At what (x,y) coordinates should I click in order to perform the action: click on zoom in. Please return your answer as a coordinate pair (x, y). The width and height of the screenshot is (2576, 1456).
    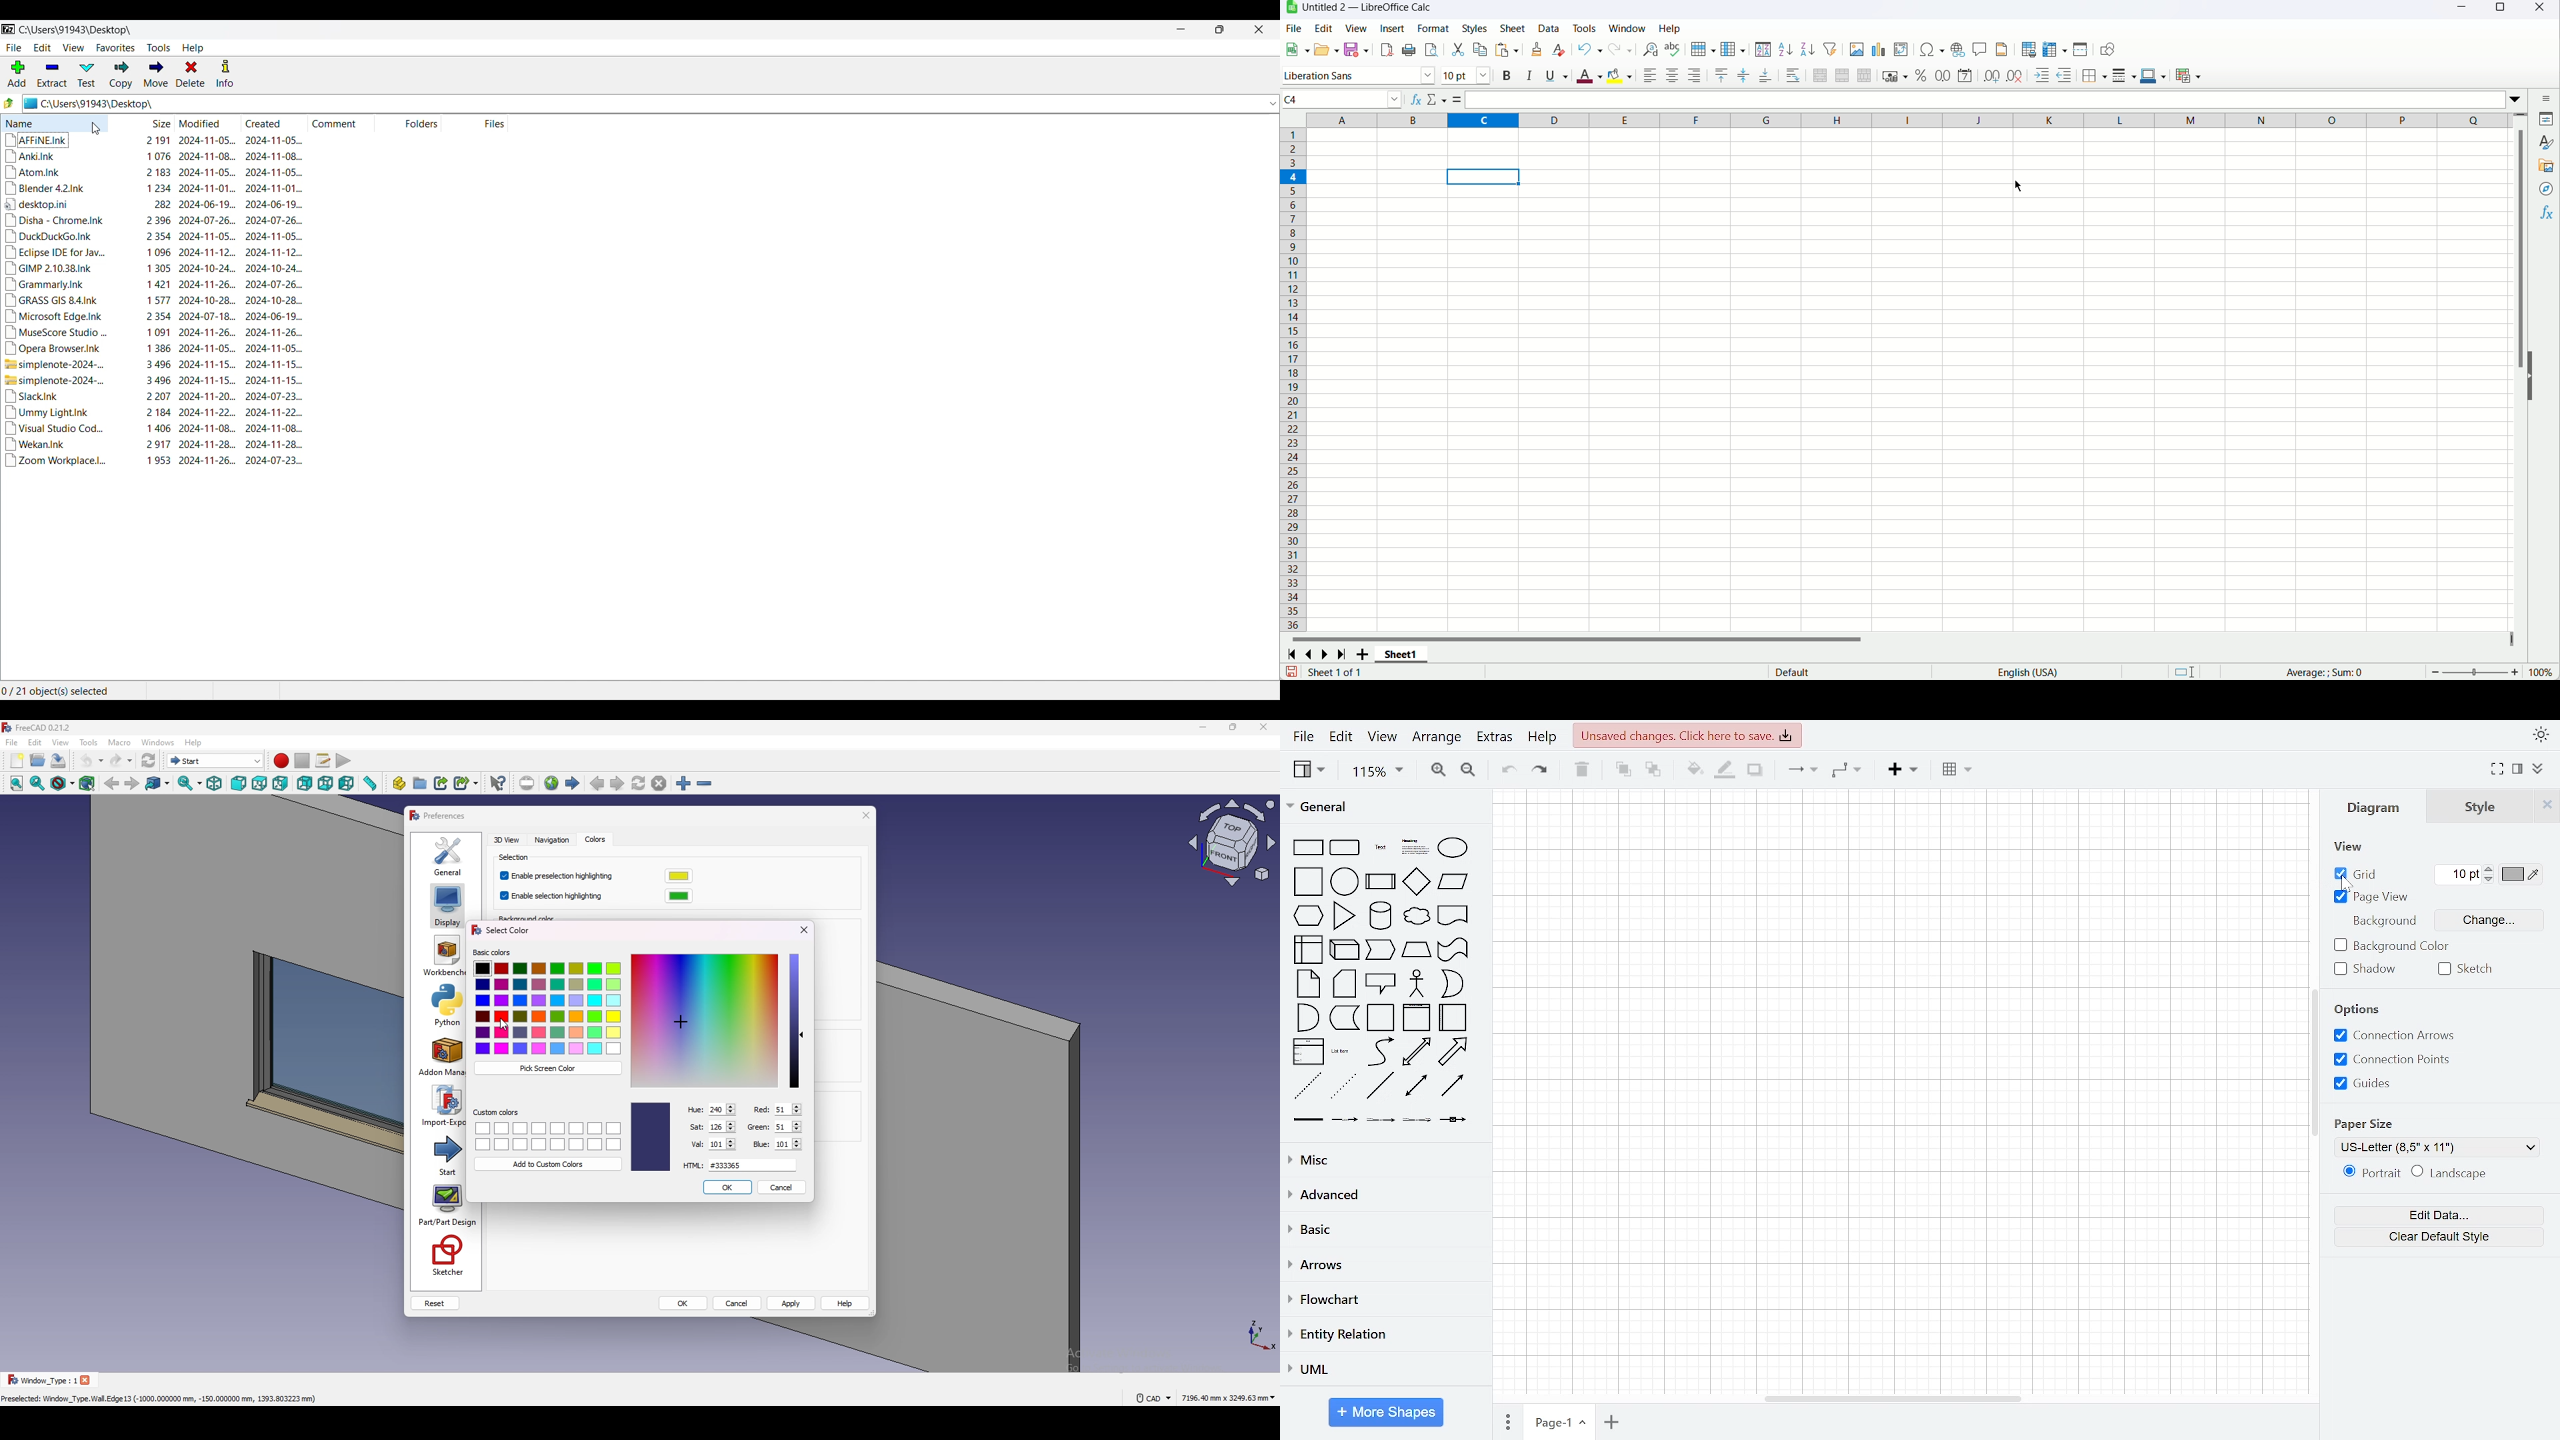
    Looking at the image, I should click on (683, 784).